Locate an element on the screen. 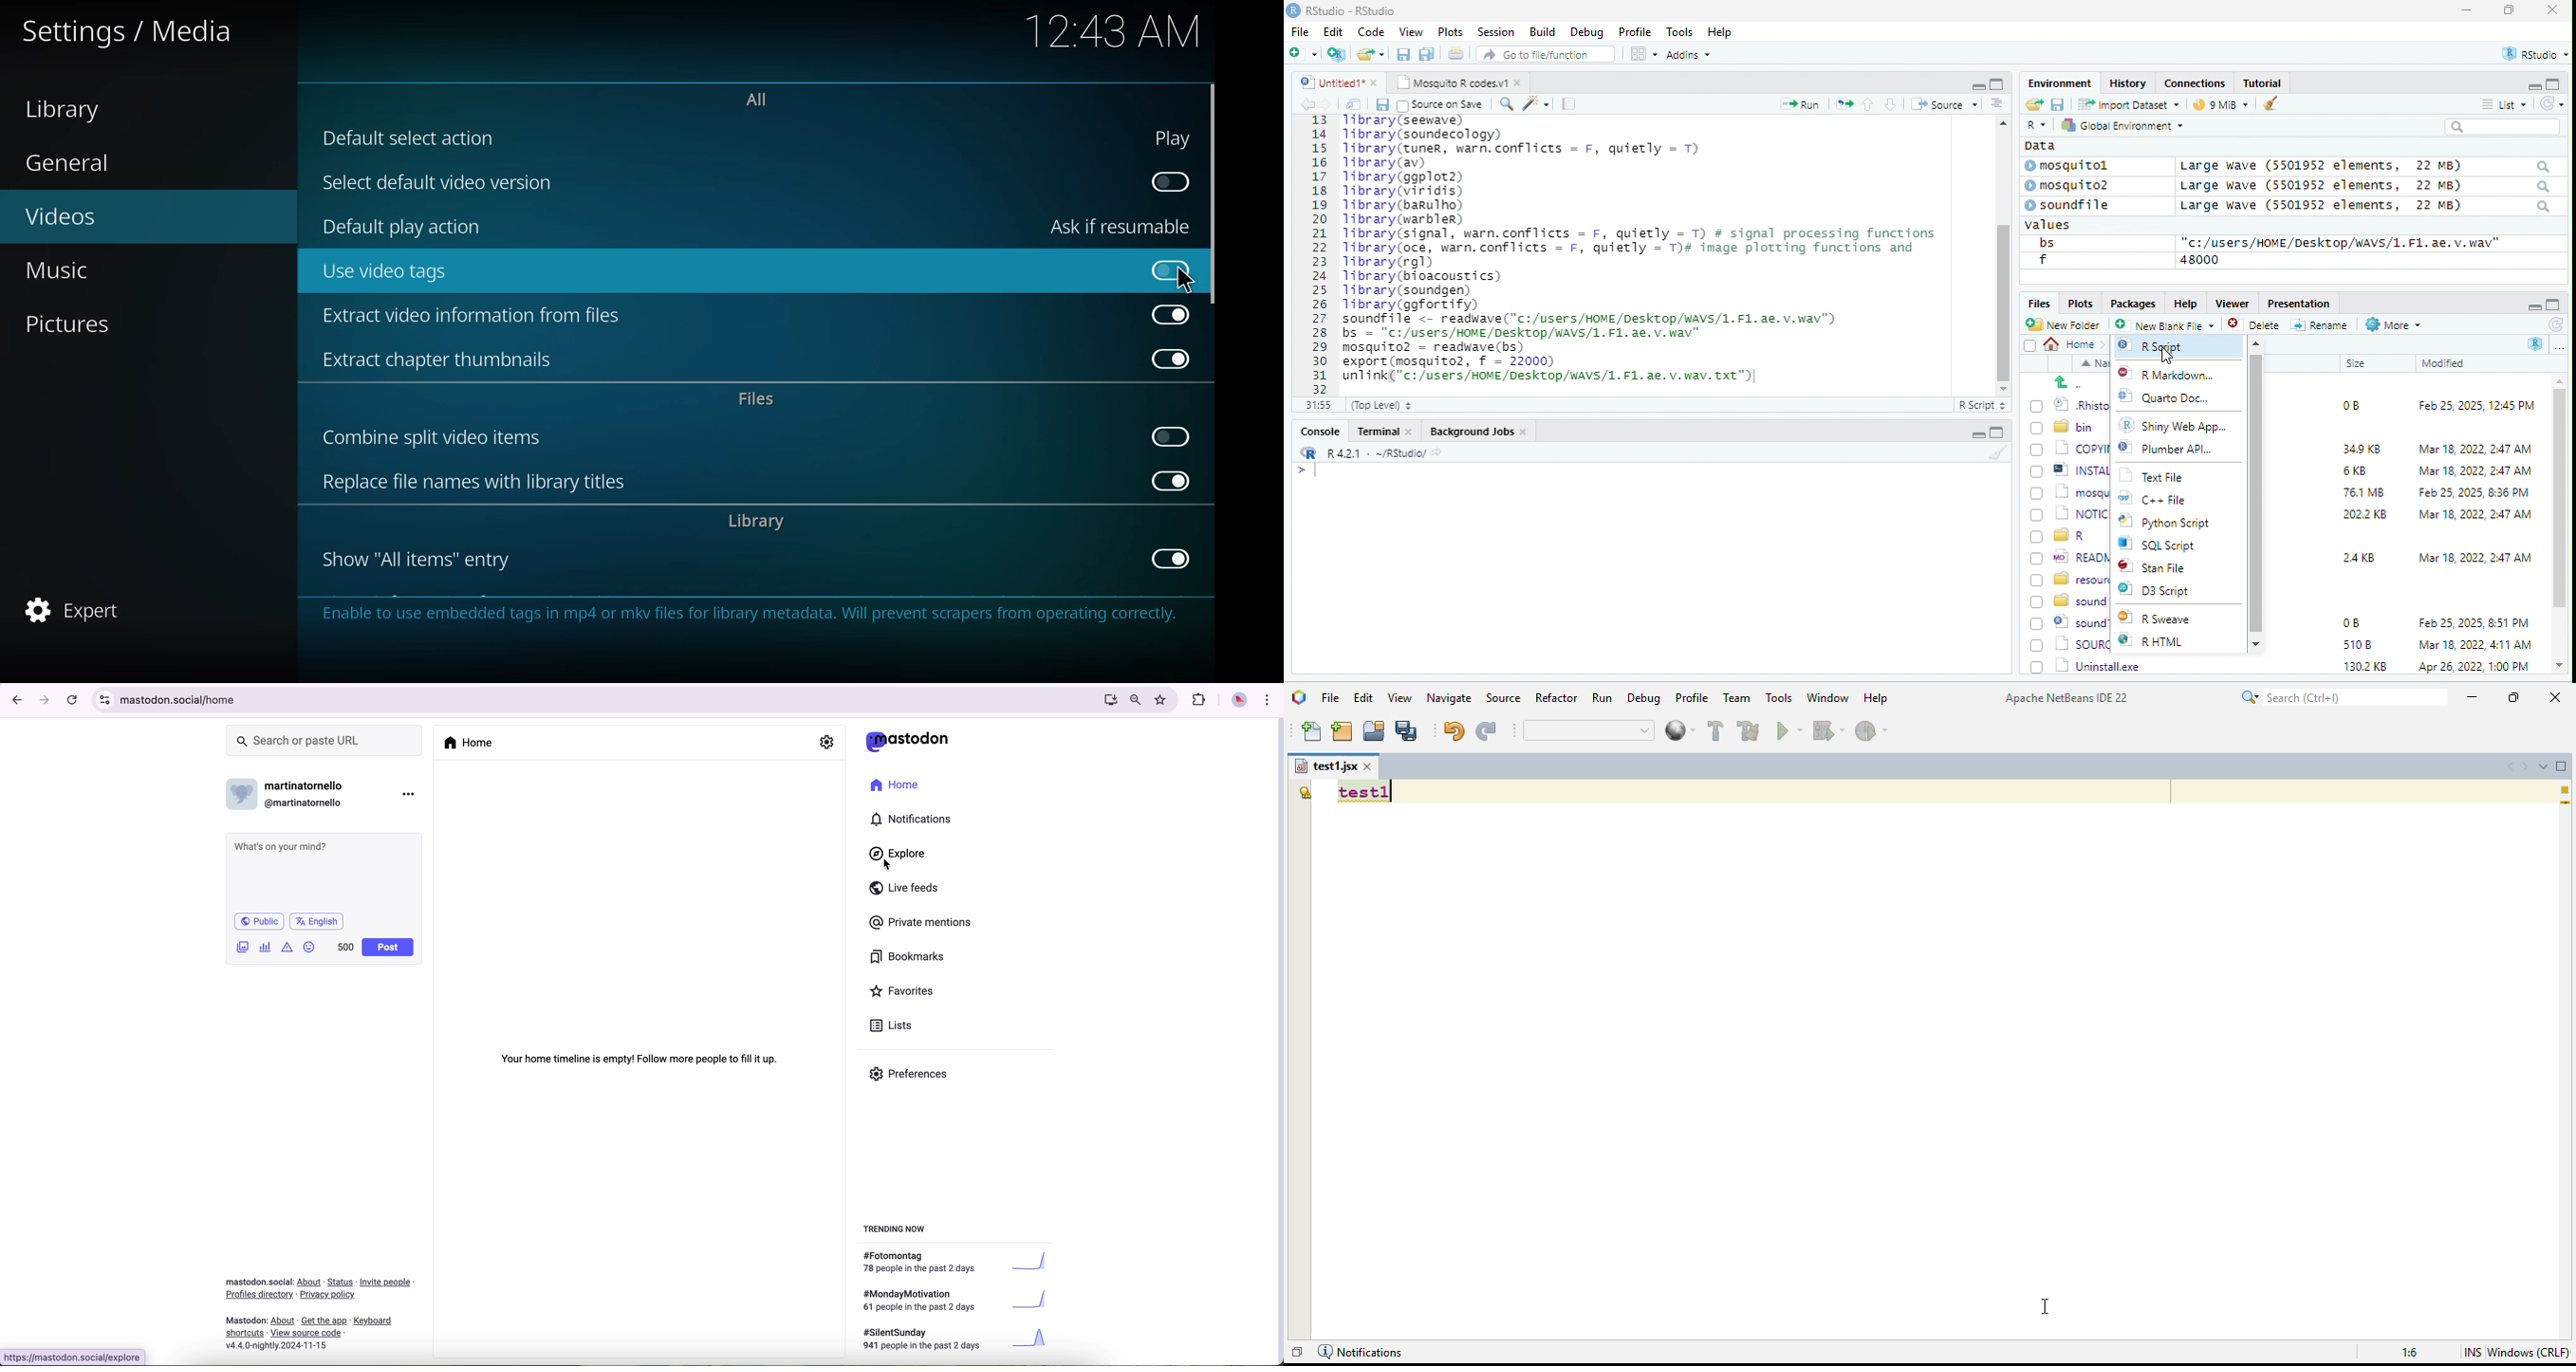 Image resolution: width=2576 pixels, height=1372 pixels. click on explore button is located at coordinates (900, 858).